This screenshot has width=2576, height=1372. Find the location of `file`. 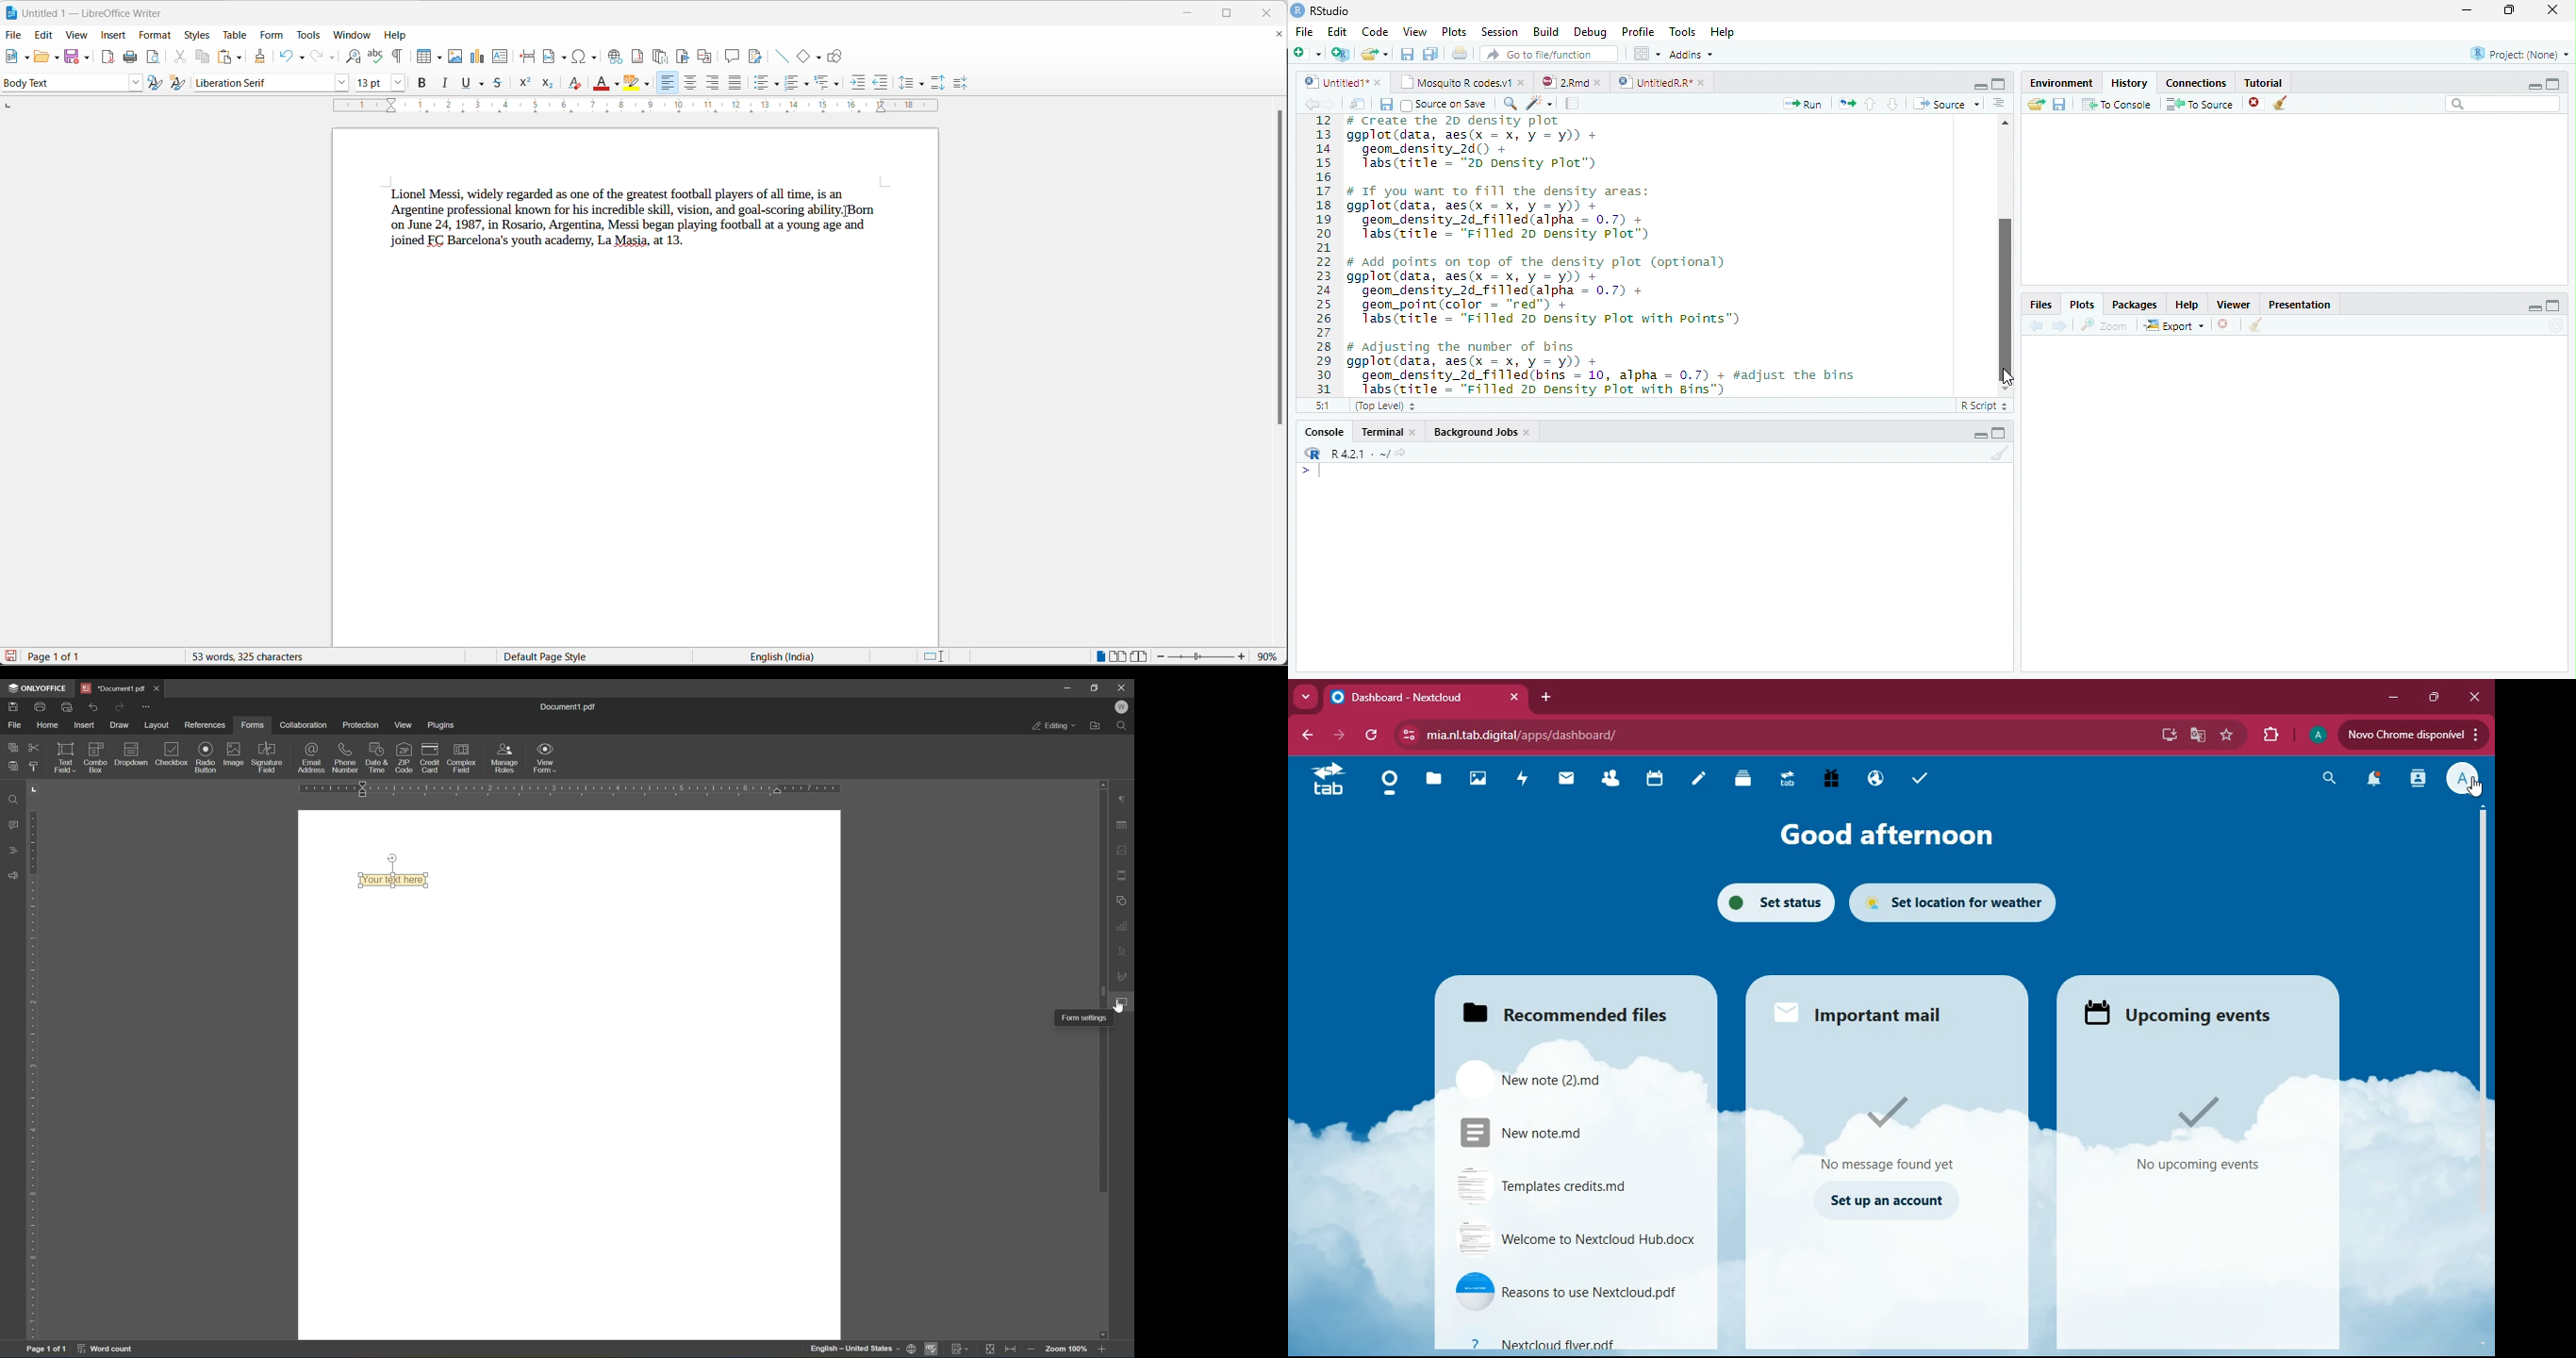

file is located at coordinates (1569, 1185).